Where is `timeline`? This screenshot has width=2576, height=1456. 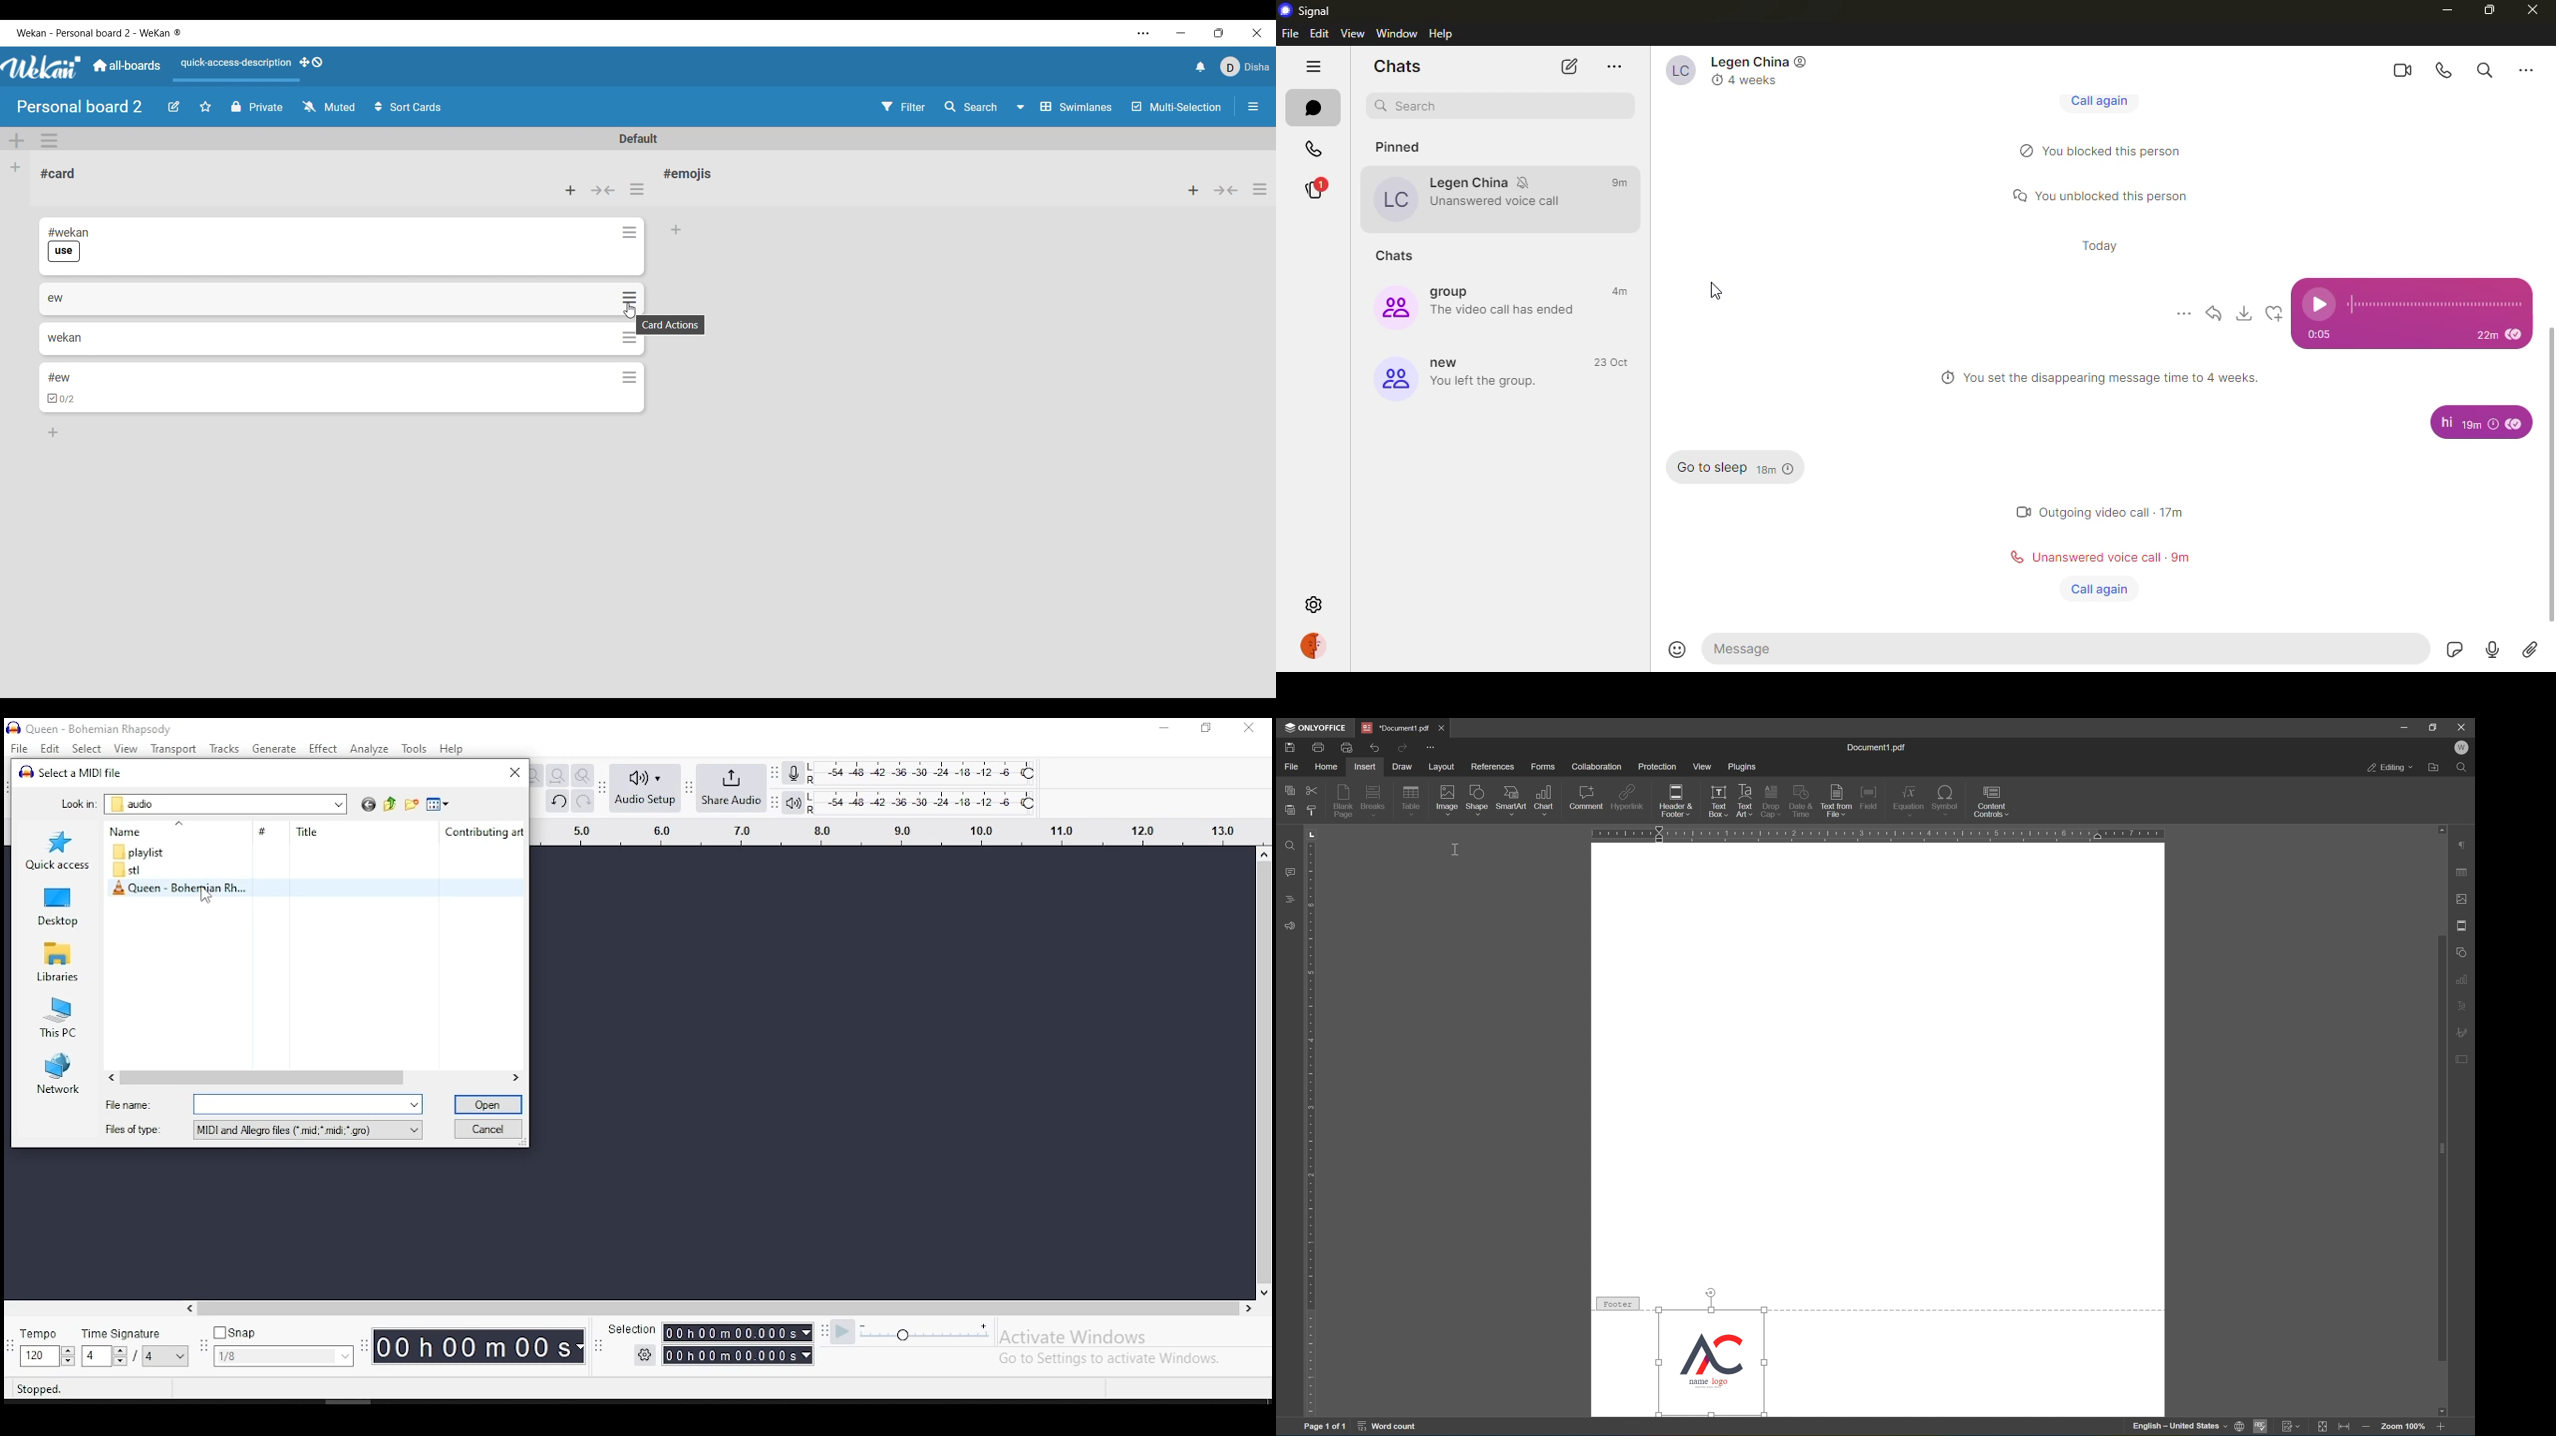 timeline is located at coordinates (887, 828).